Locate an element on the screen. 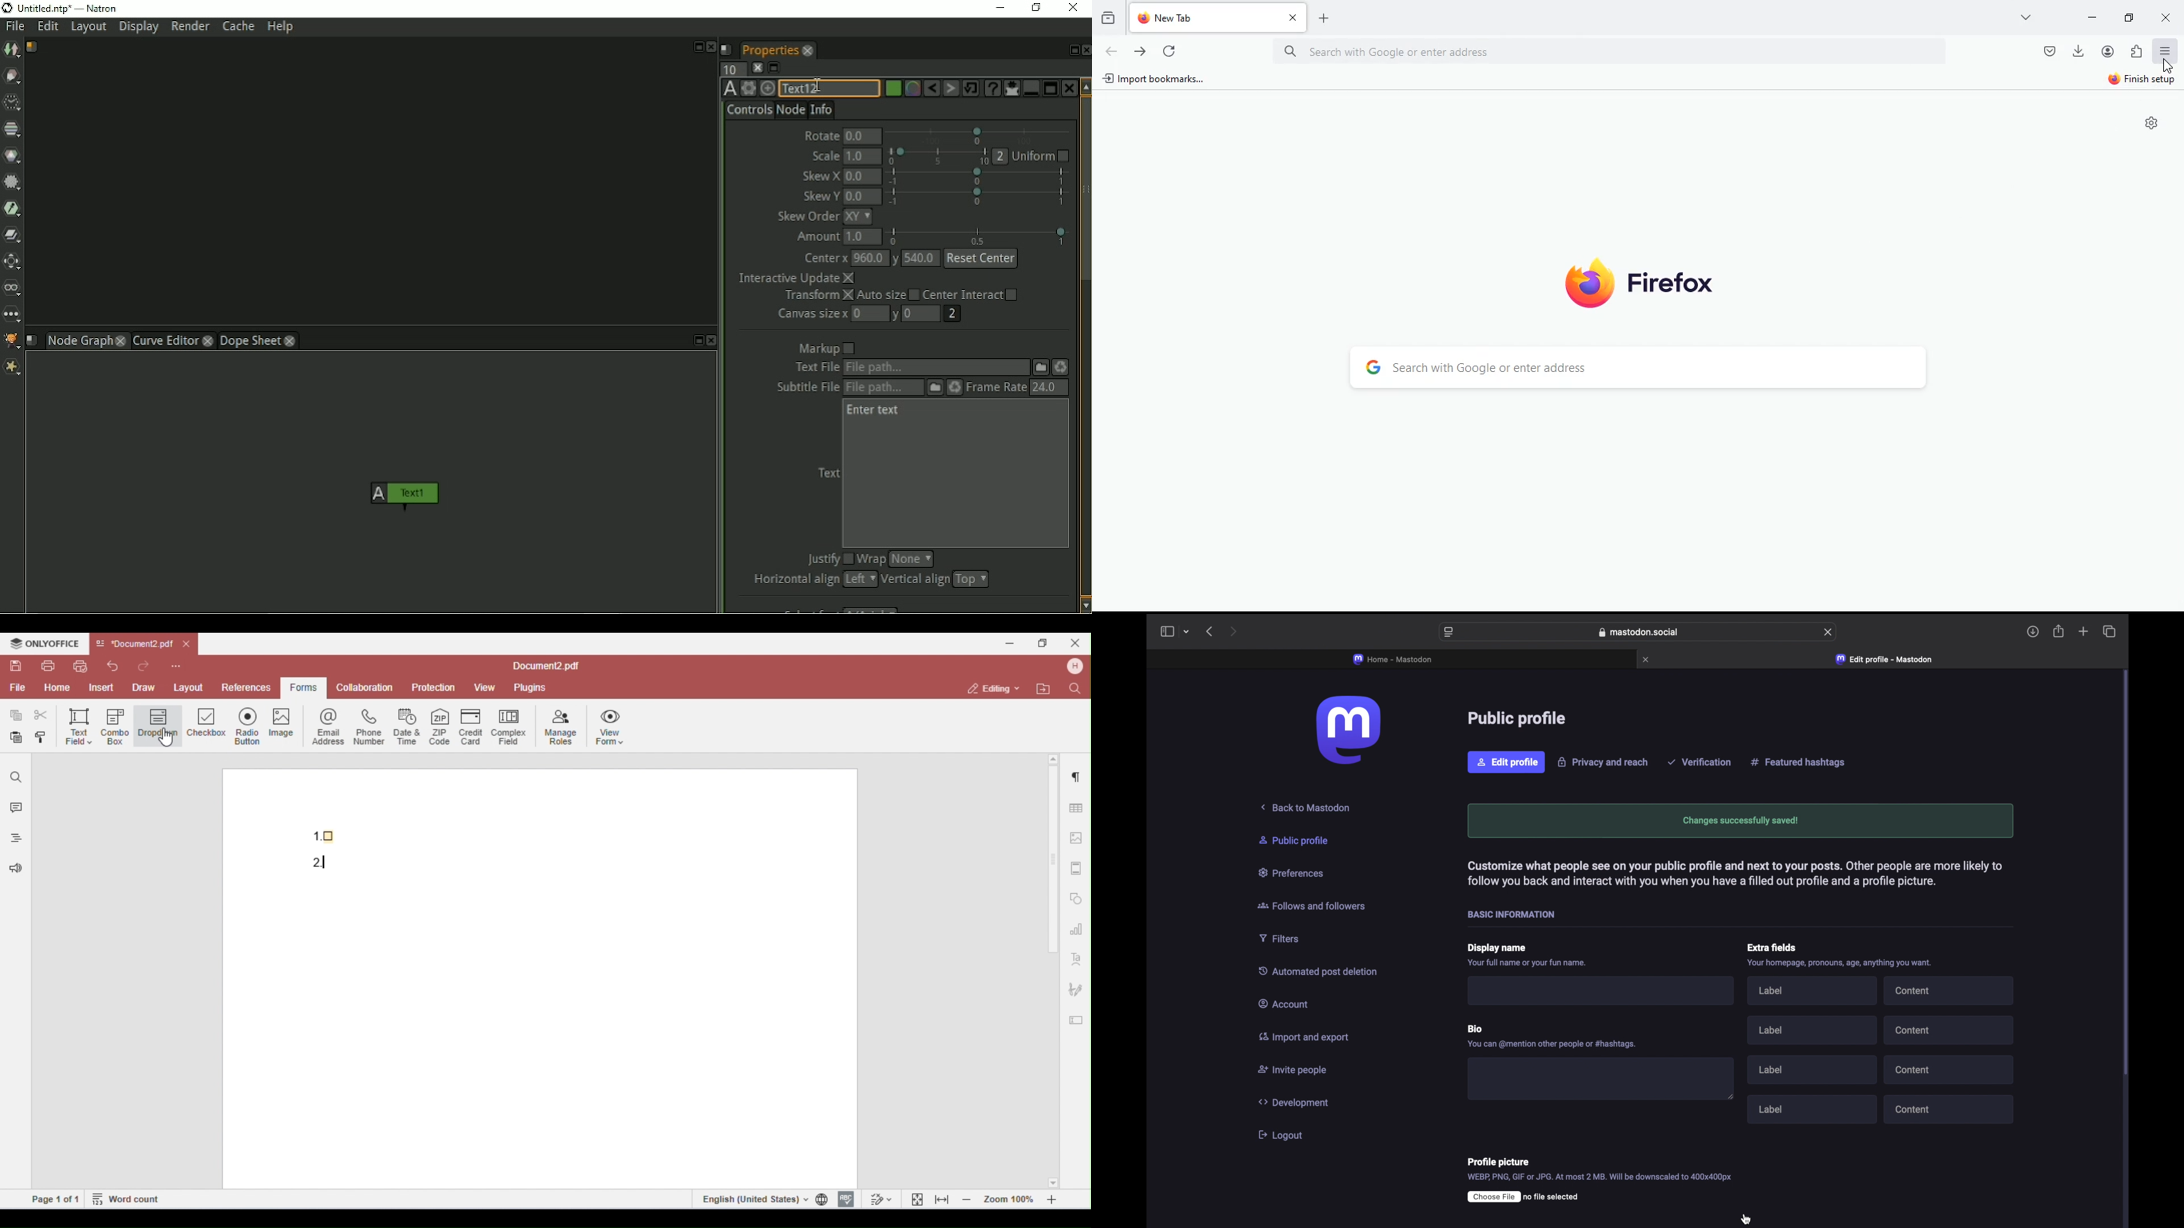 This screenshot has width=2184, height=1232. Edit profile. is located at coordinates (1505, 762).